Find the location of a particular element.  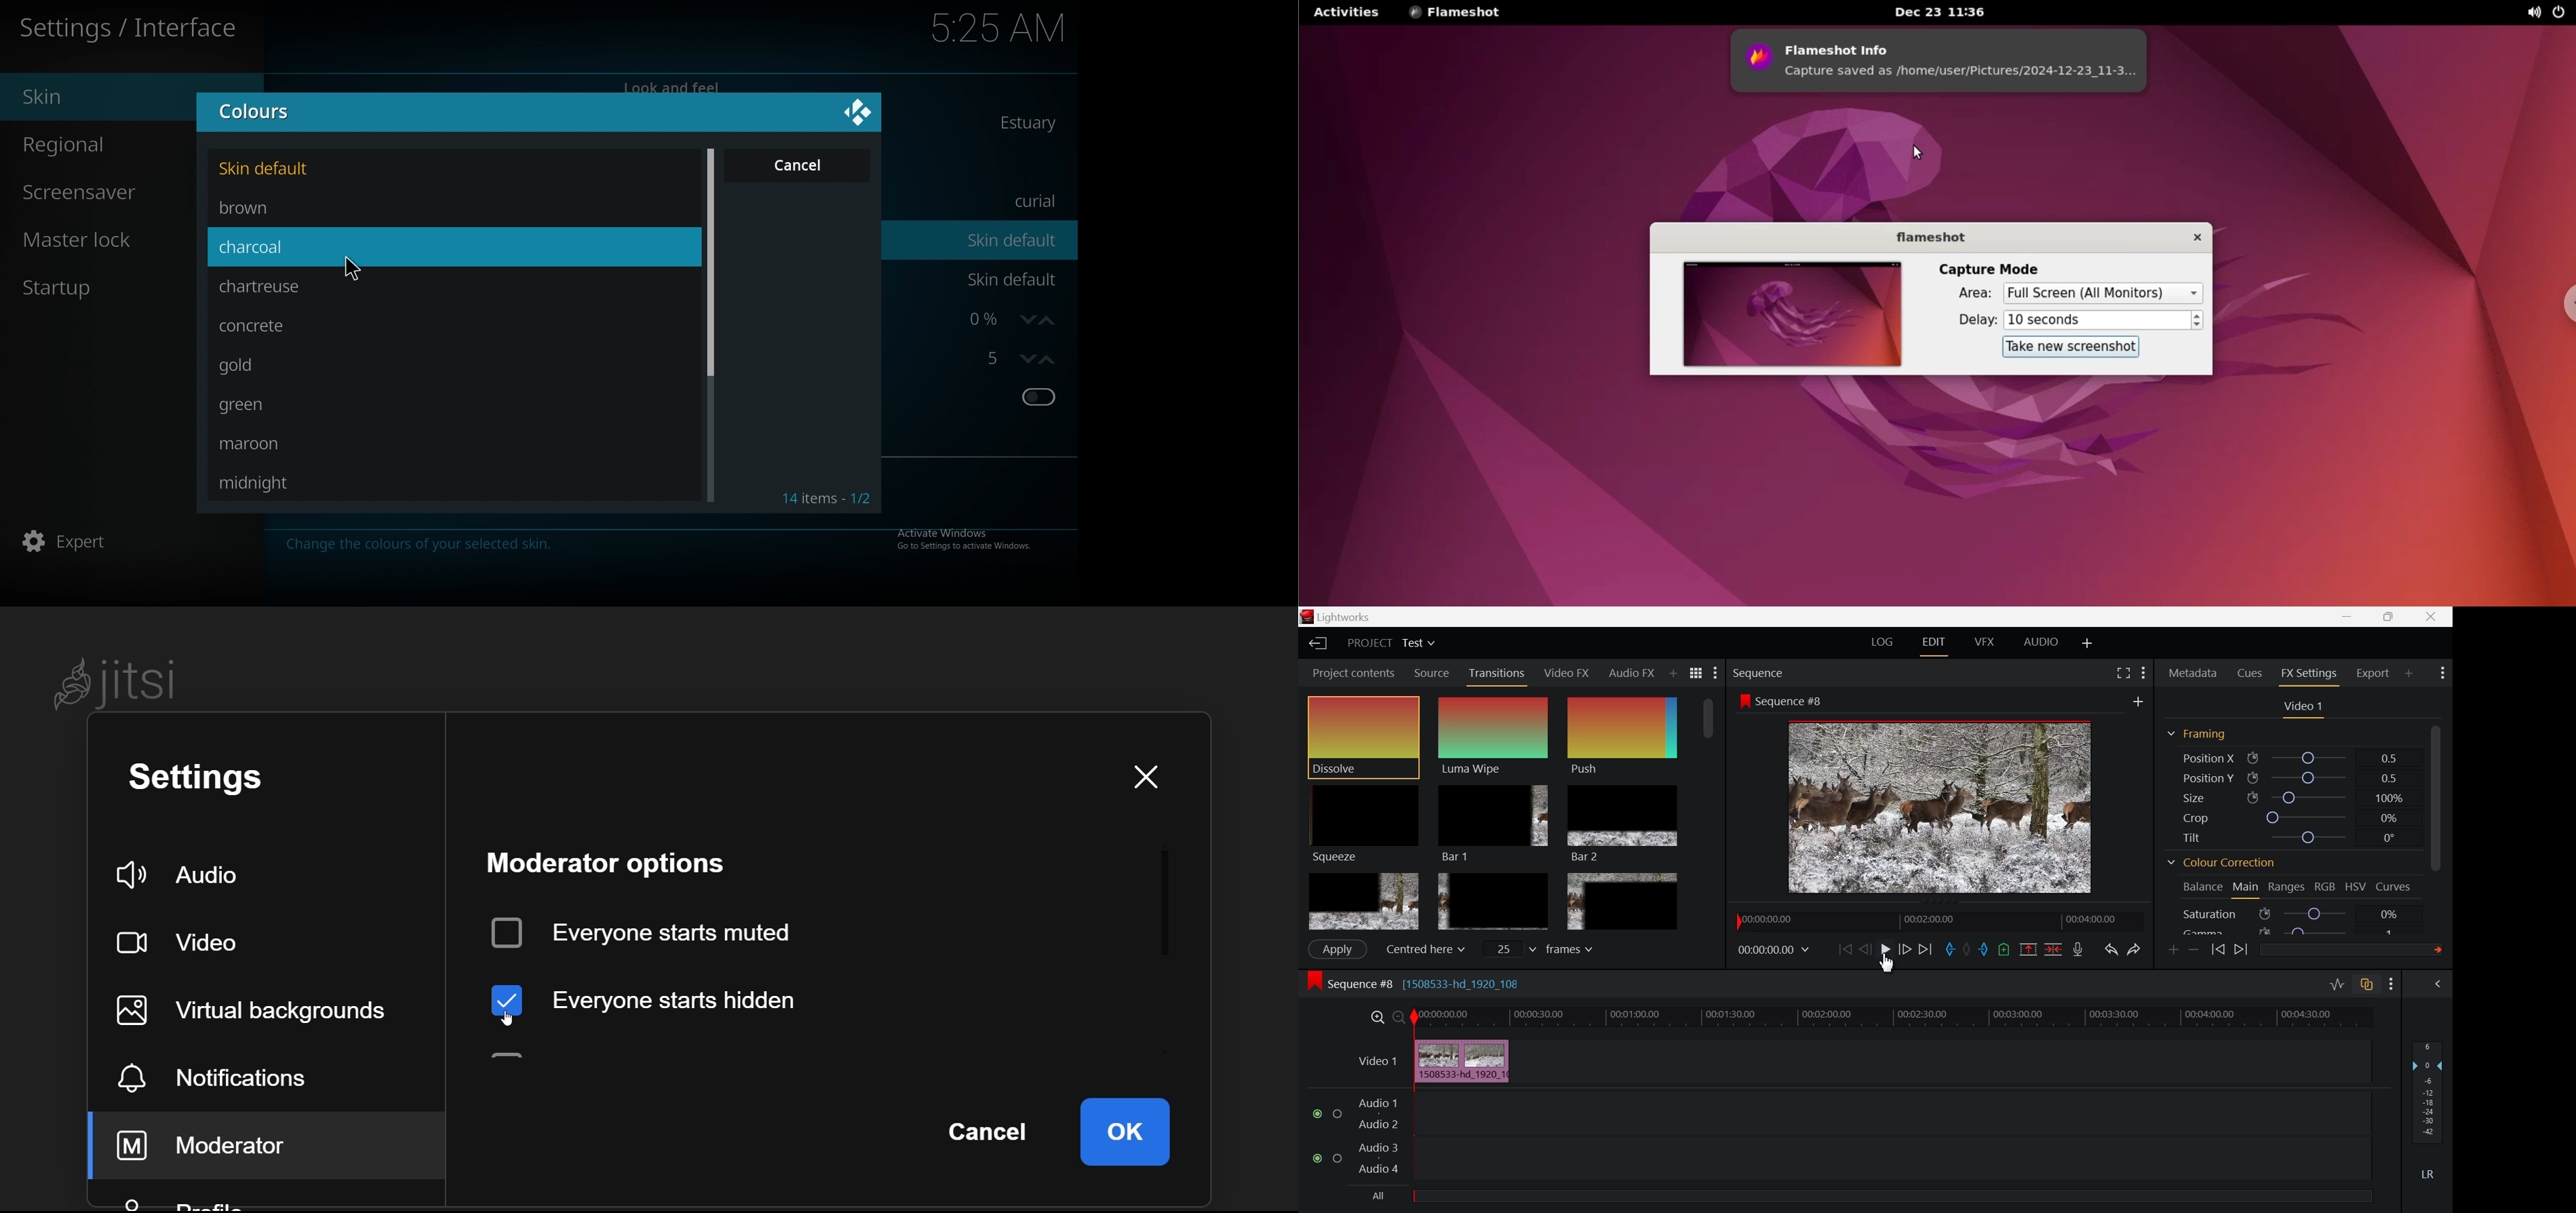

Luma Wipe is located at coordinates (1495, 736).